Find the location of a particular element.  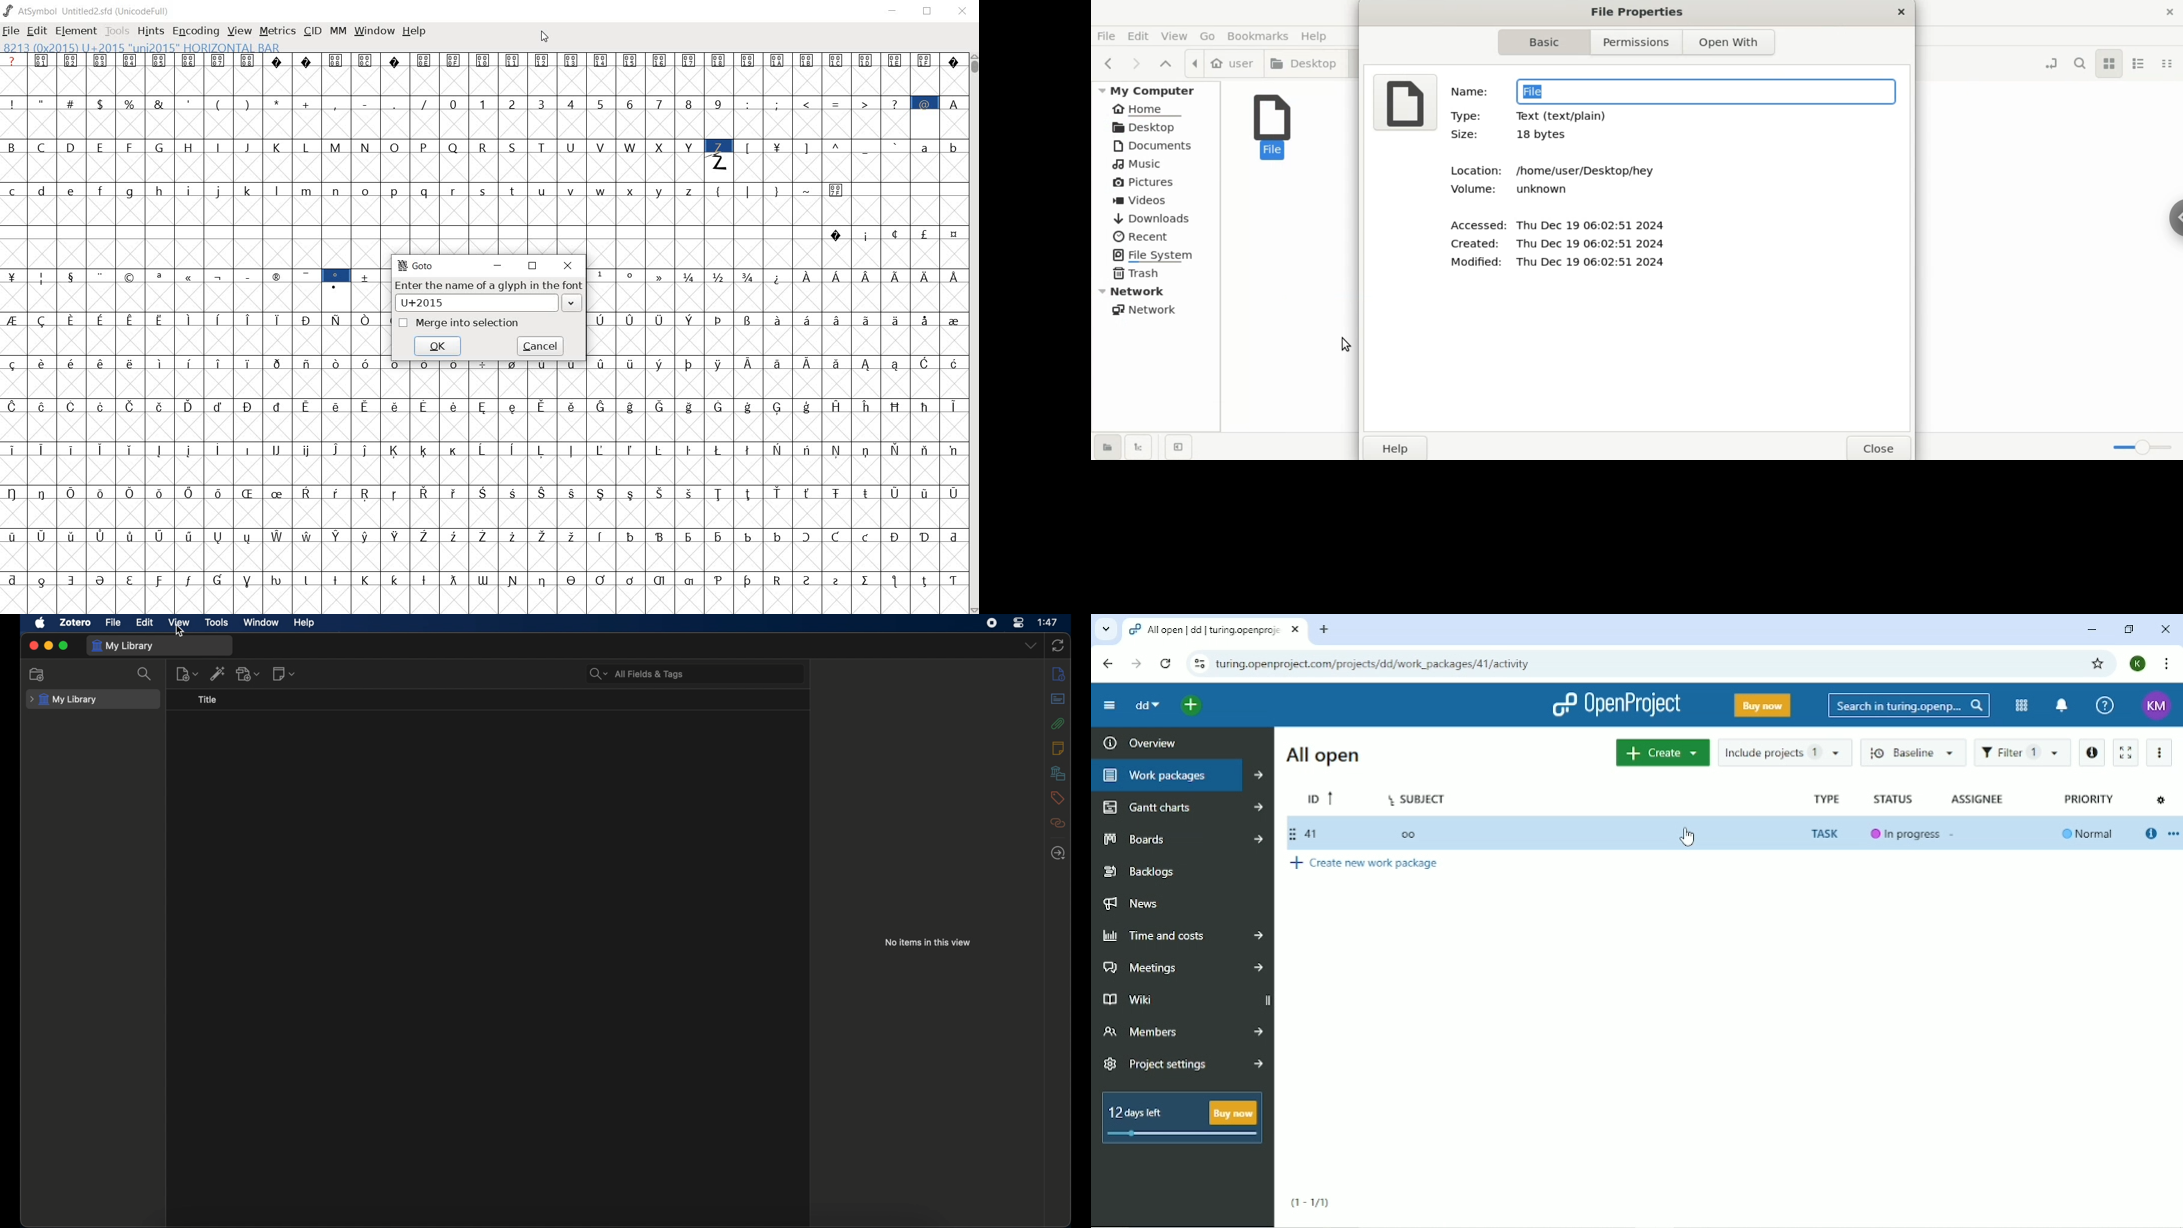

created: Thu Dec 19:06:02:51 2024 is located at coordinates (1556, 244).